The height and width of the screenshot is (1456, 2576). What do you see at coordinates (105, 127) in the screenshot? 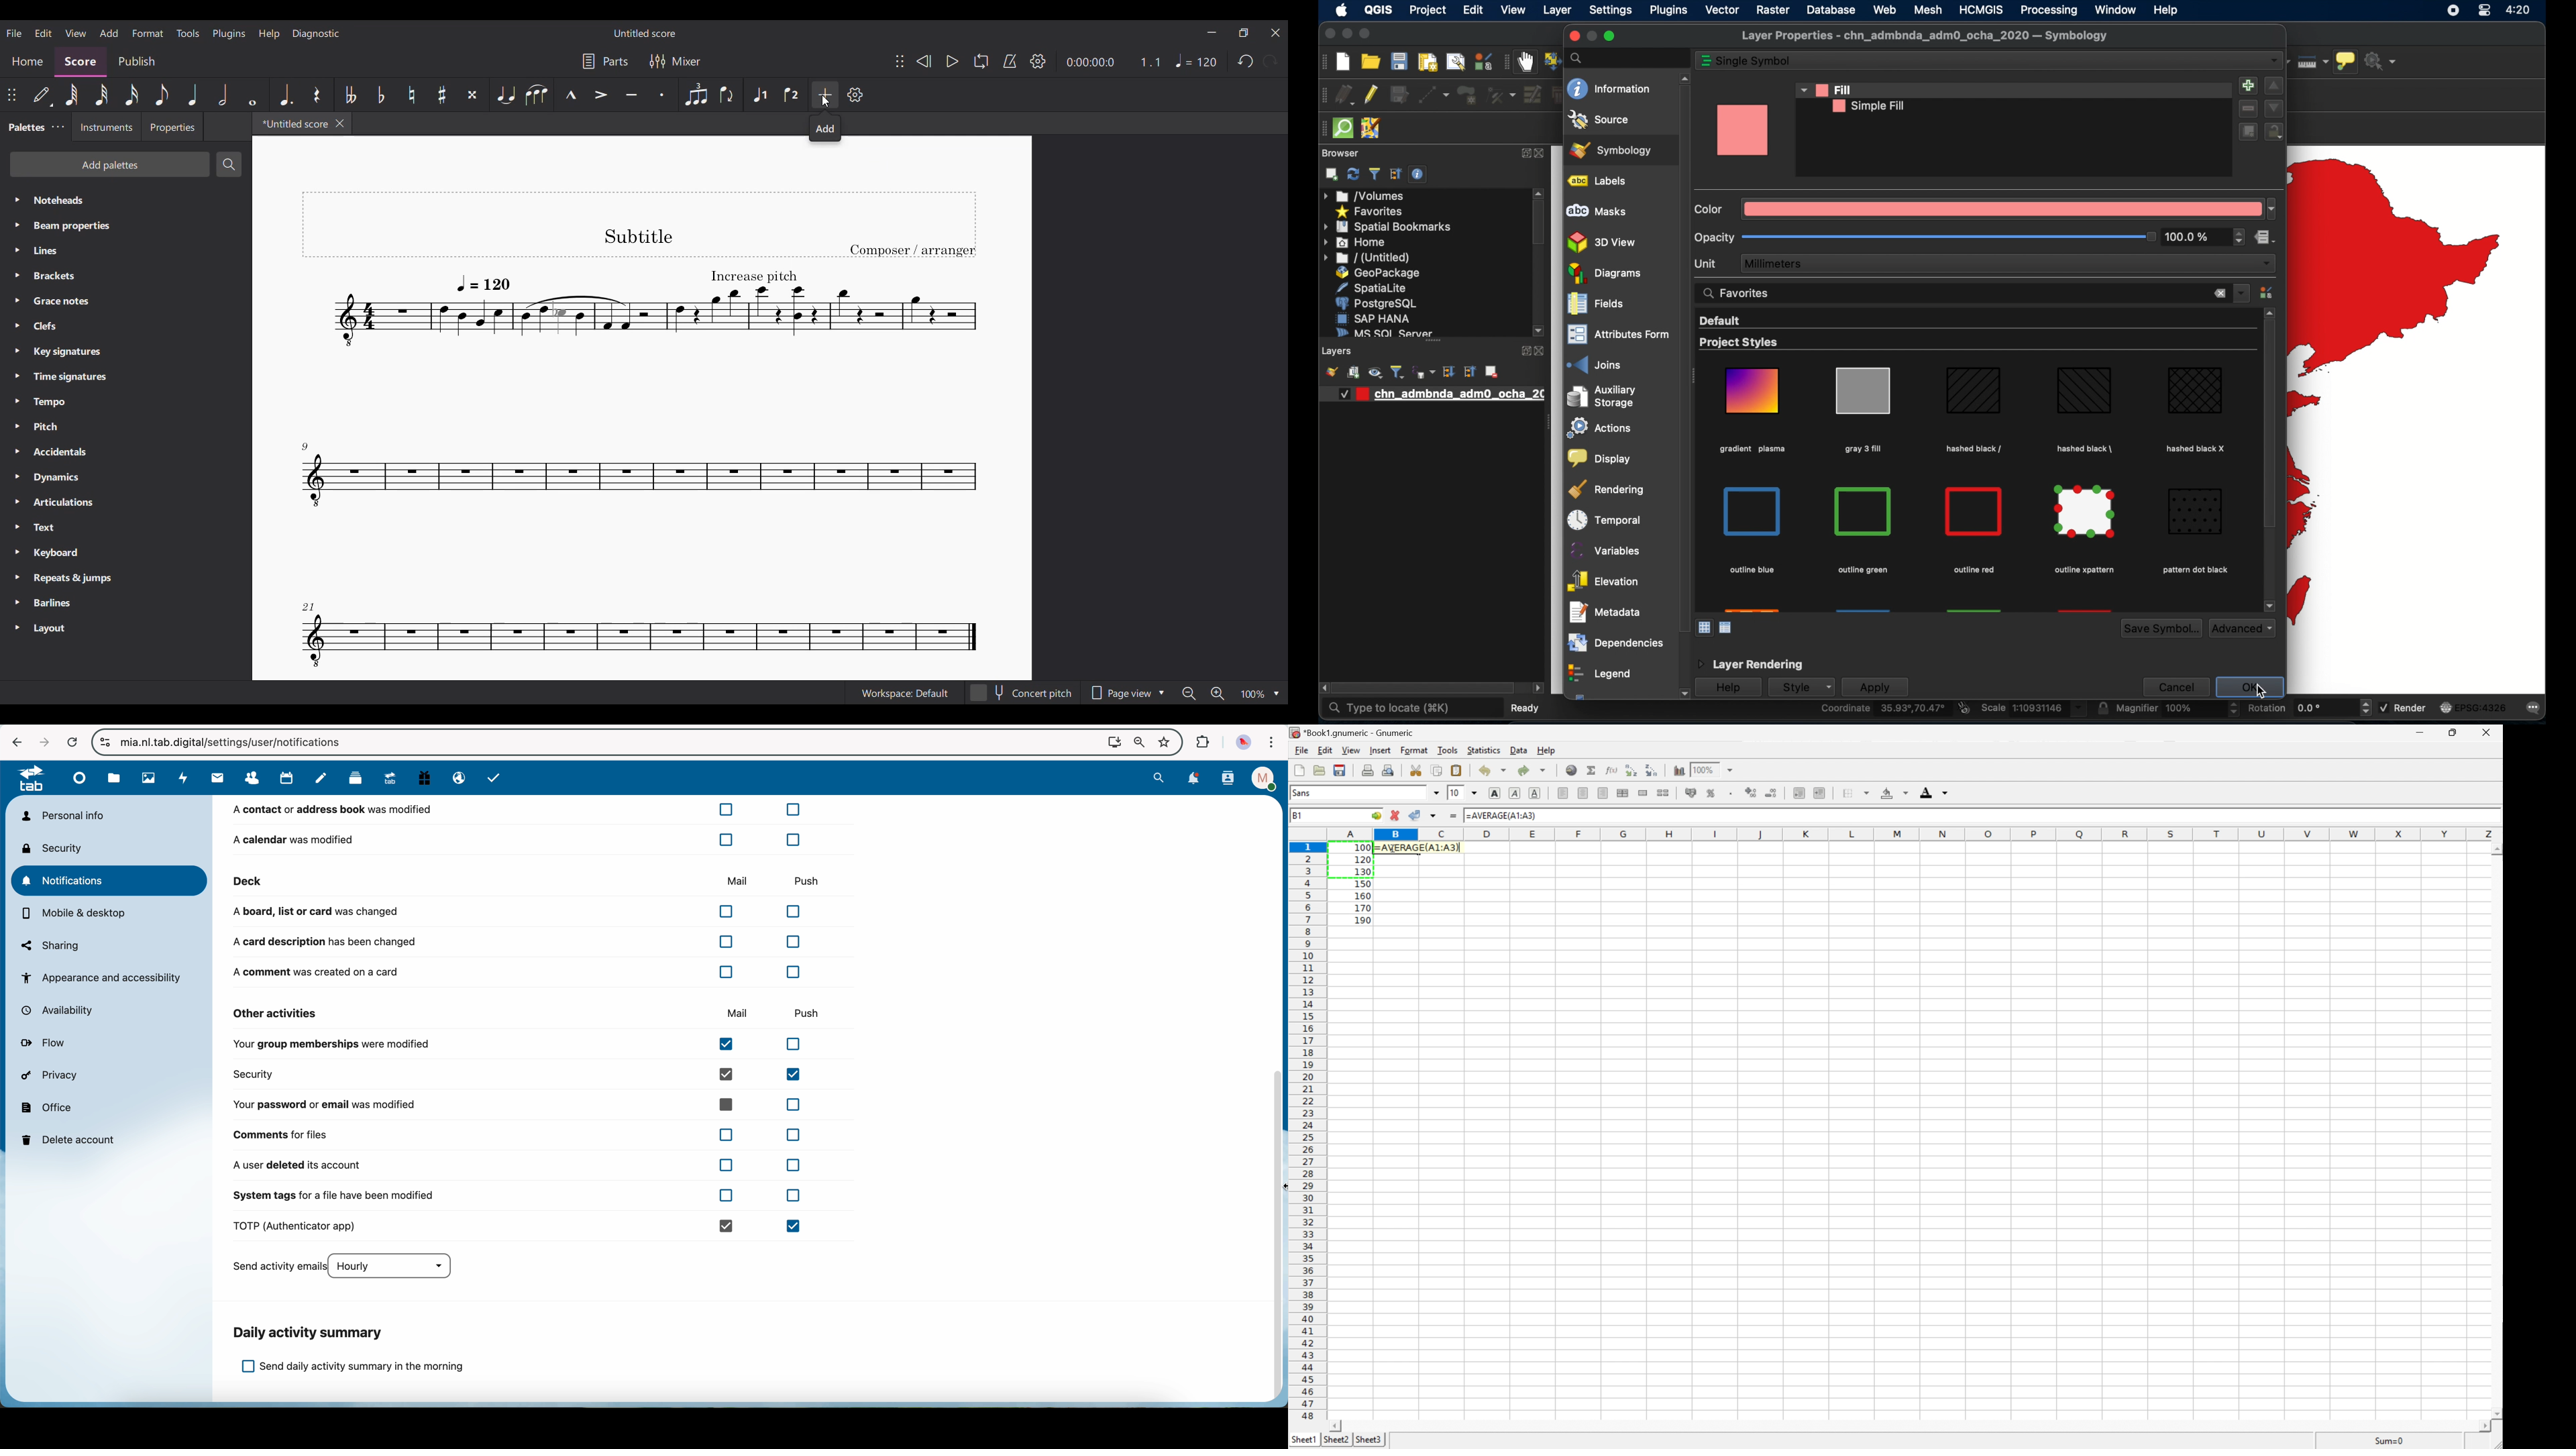
I see `Instruments` at bounding box center [105, 127].